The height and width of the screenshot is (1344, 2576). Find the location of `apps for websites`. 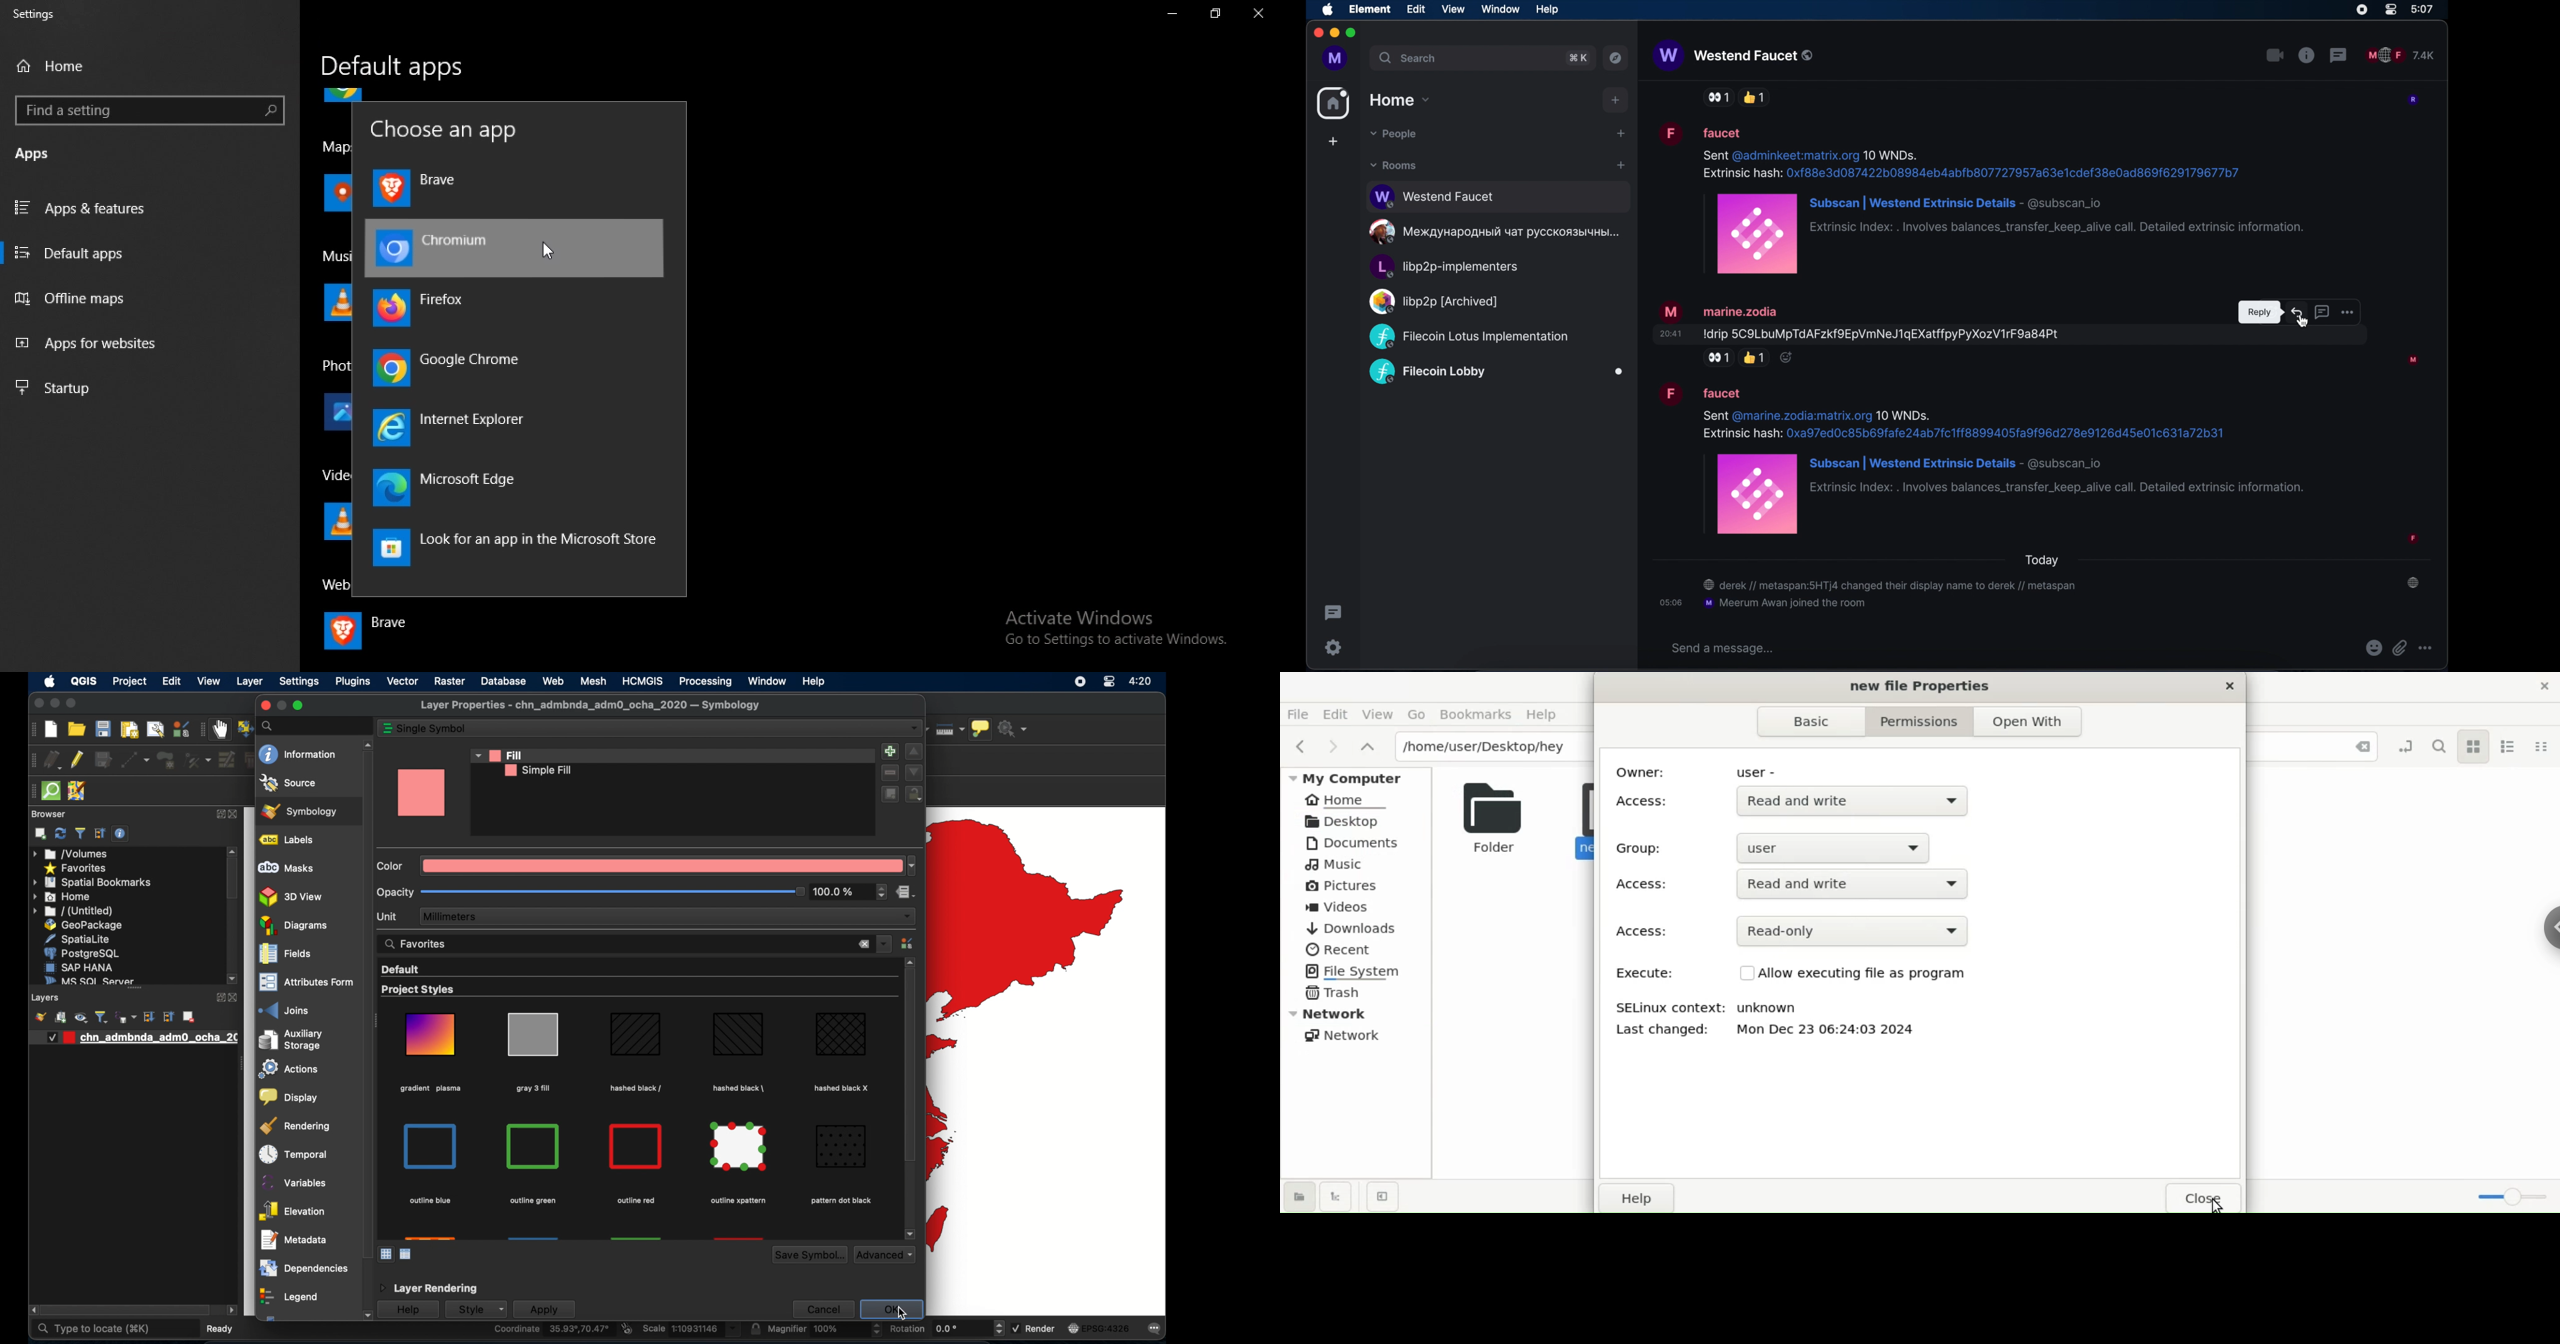

apps for websites is located at coordinates (147, 345).